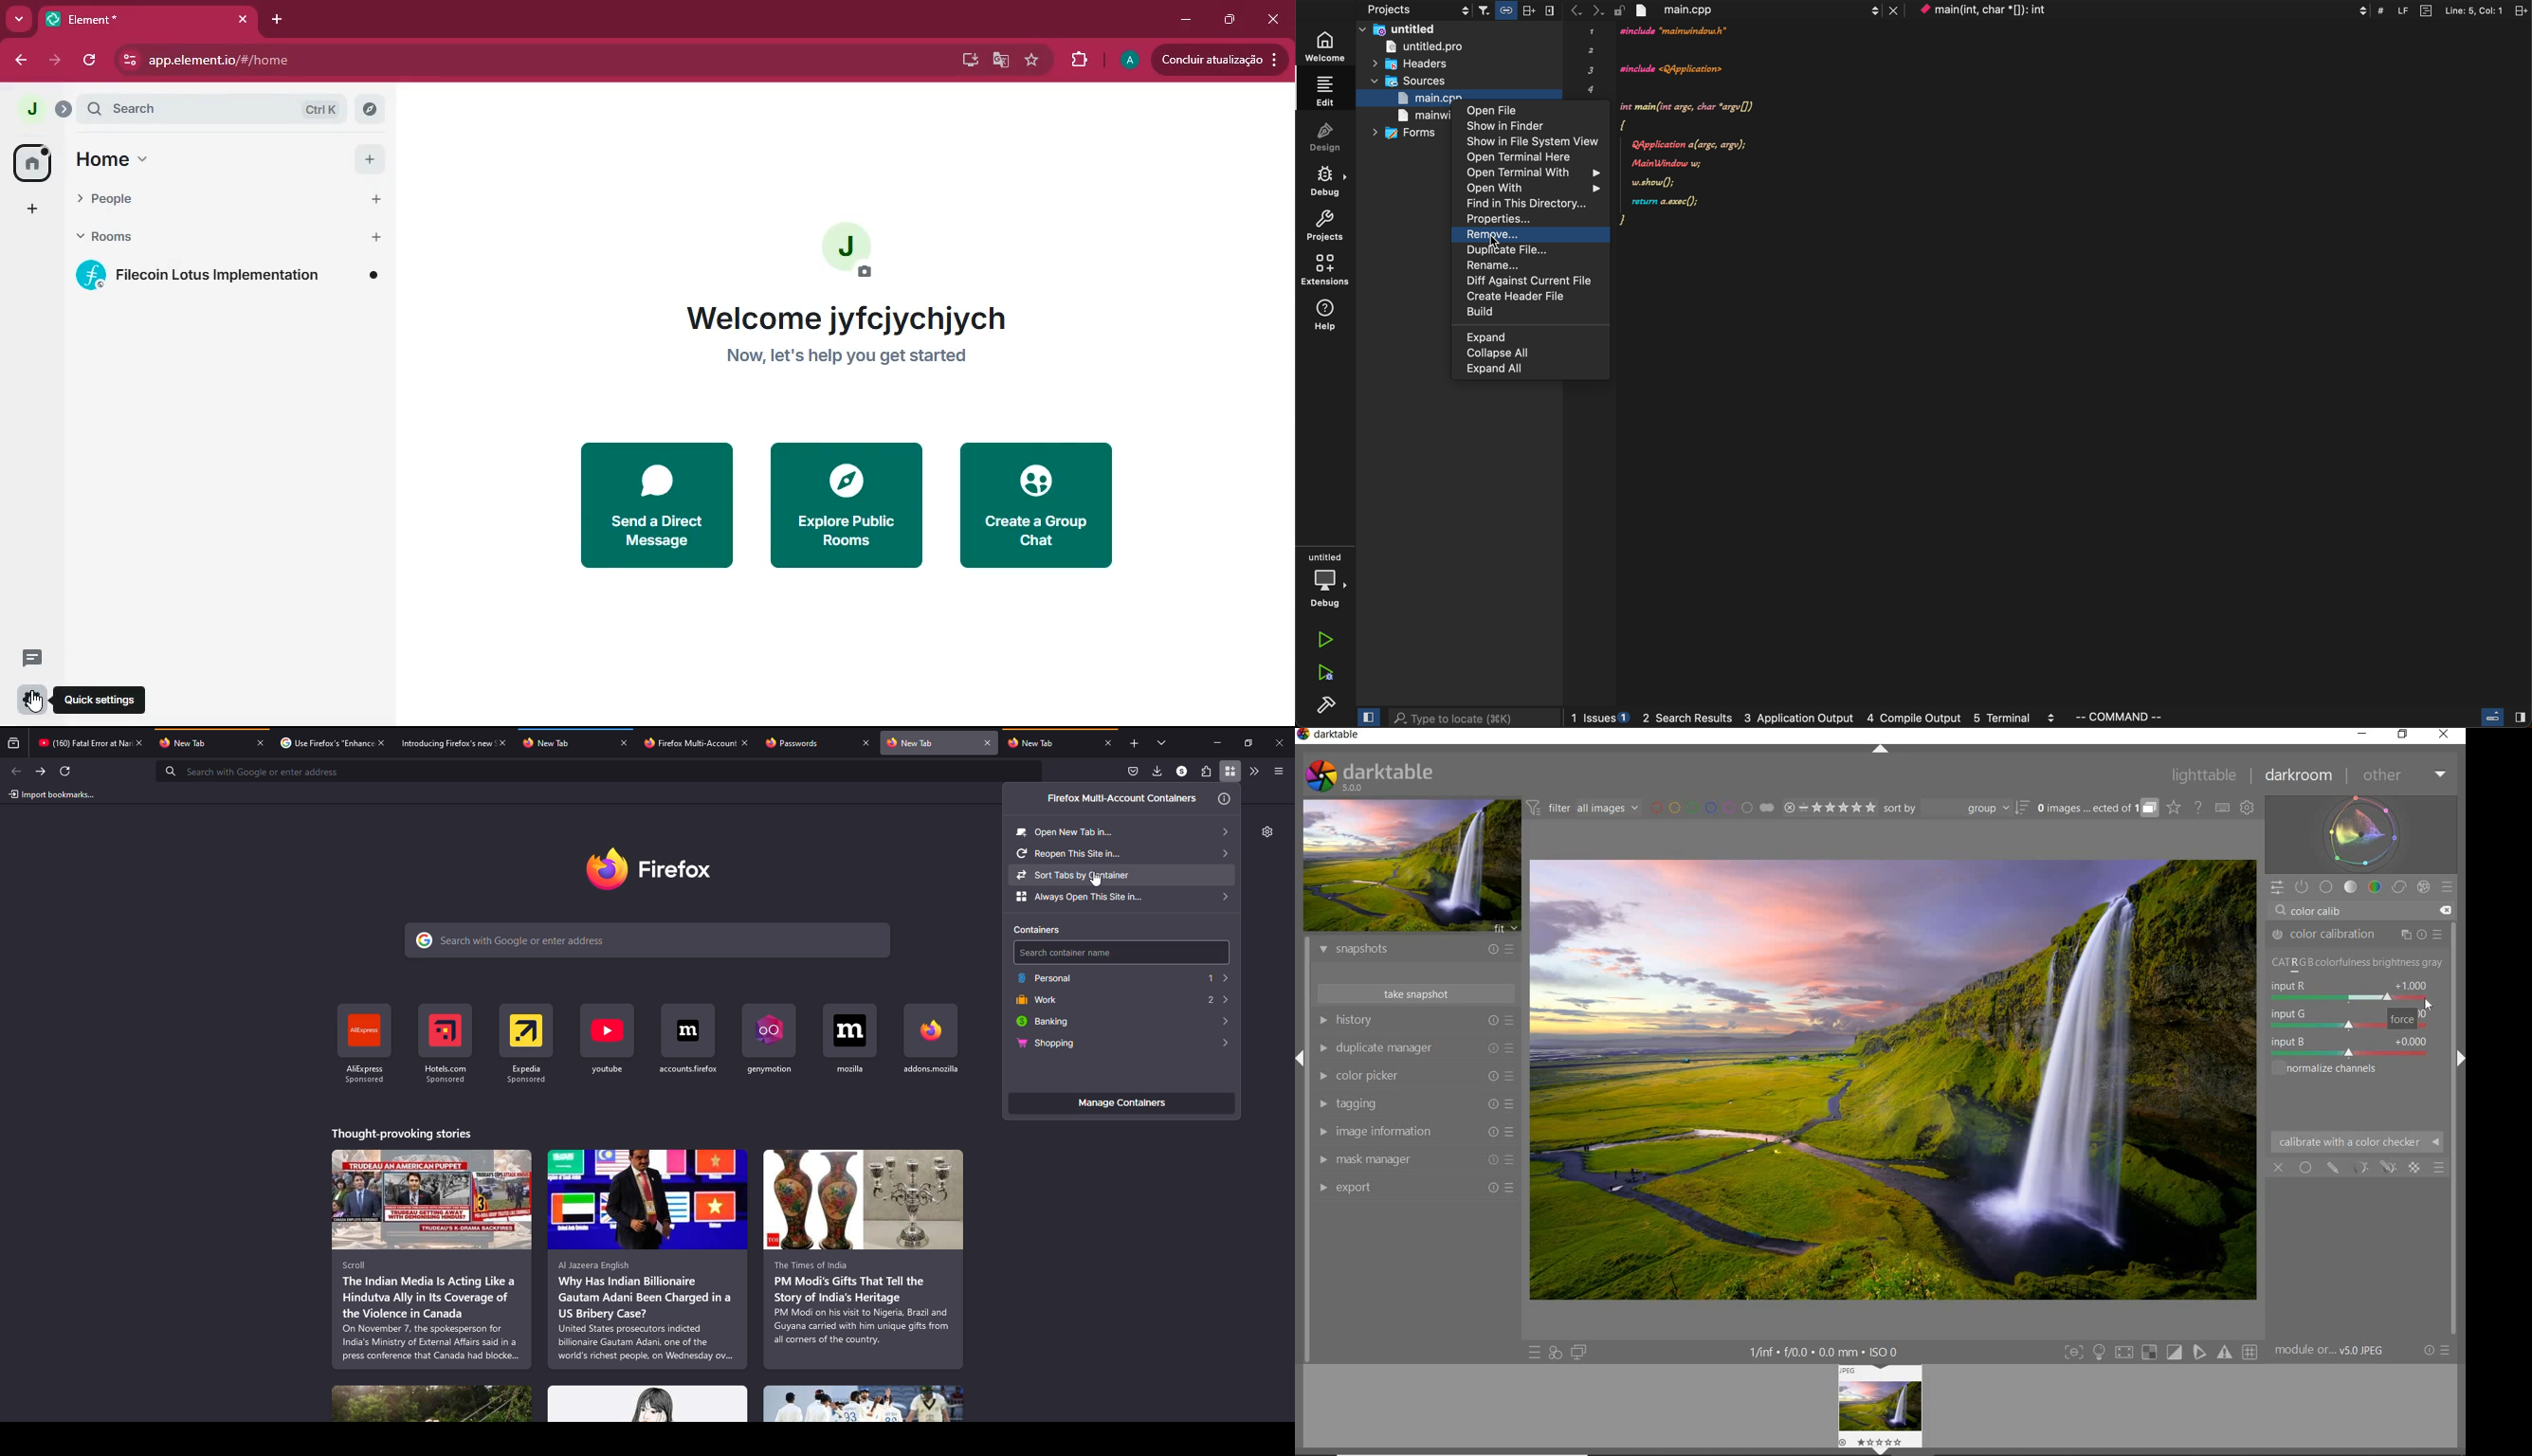  I want to click on INPUT G, so click(2347, 1018).